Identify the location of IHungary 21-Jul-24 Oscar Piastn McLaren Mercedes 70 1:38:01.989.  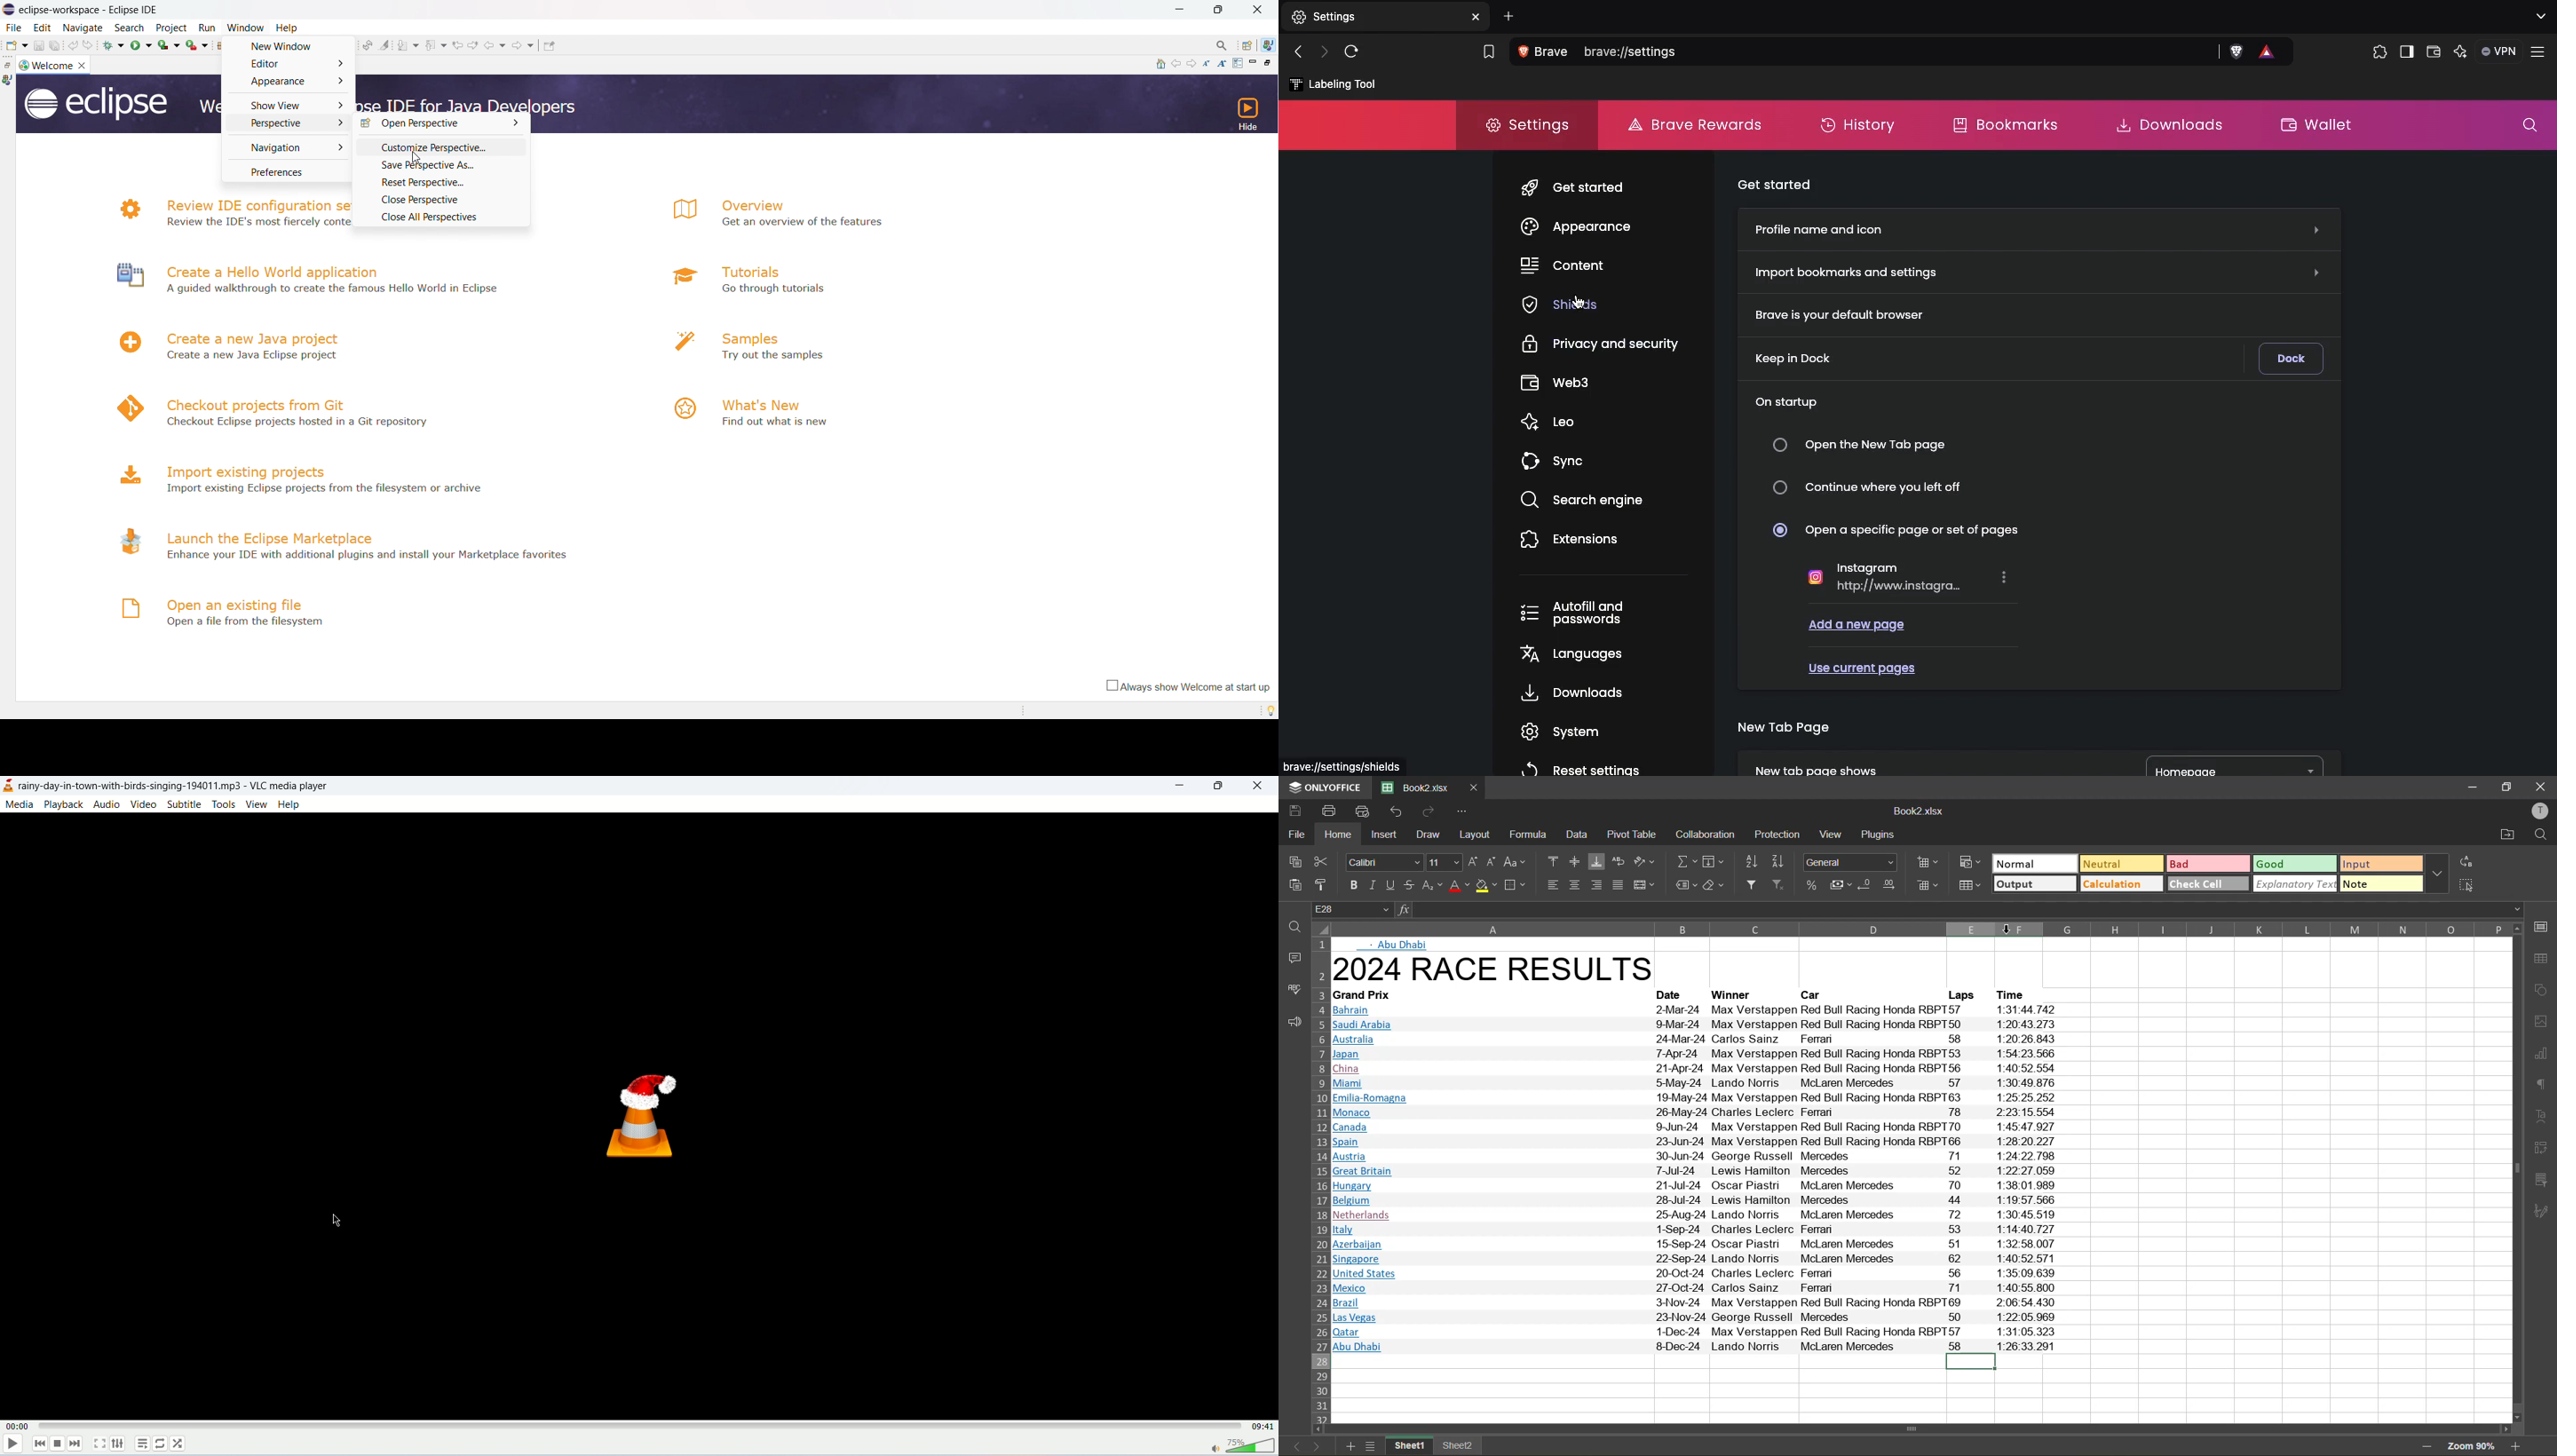
(1702, 1187).